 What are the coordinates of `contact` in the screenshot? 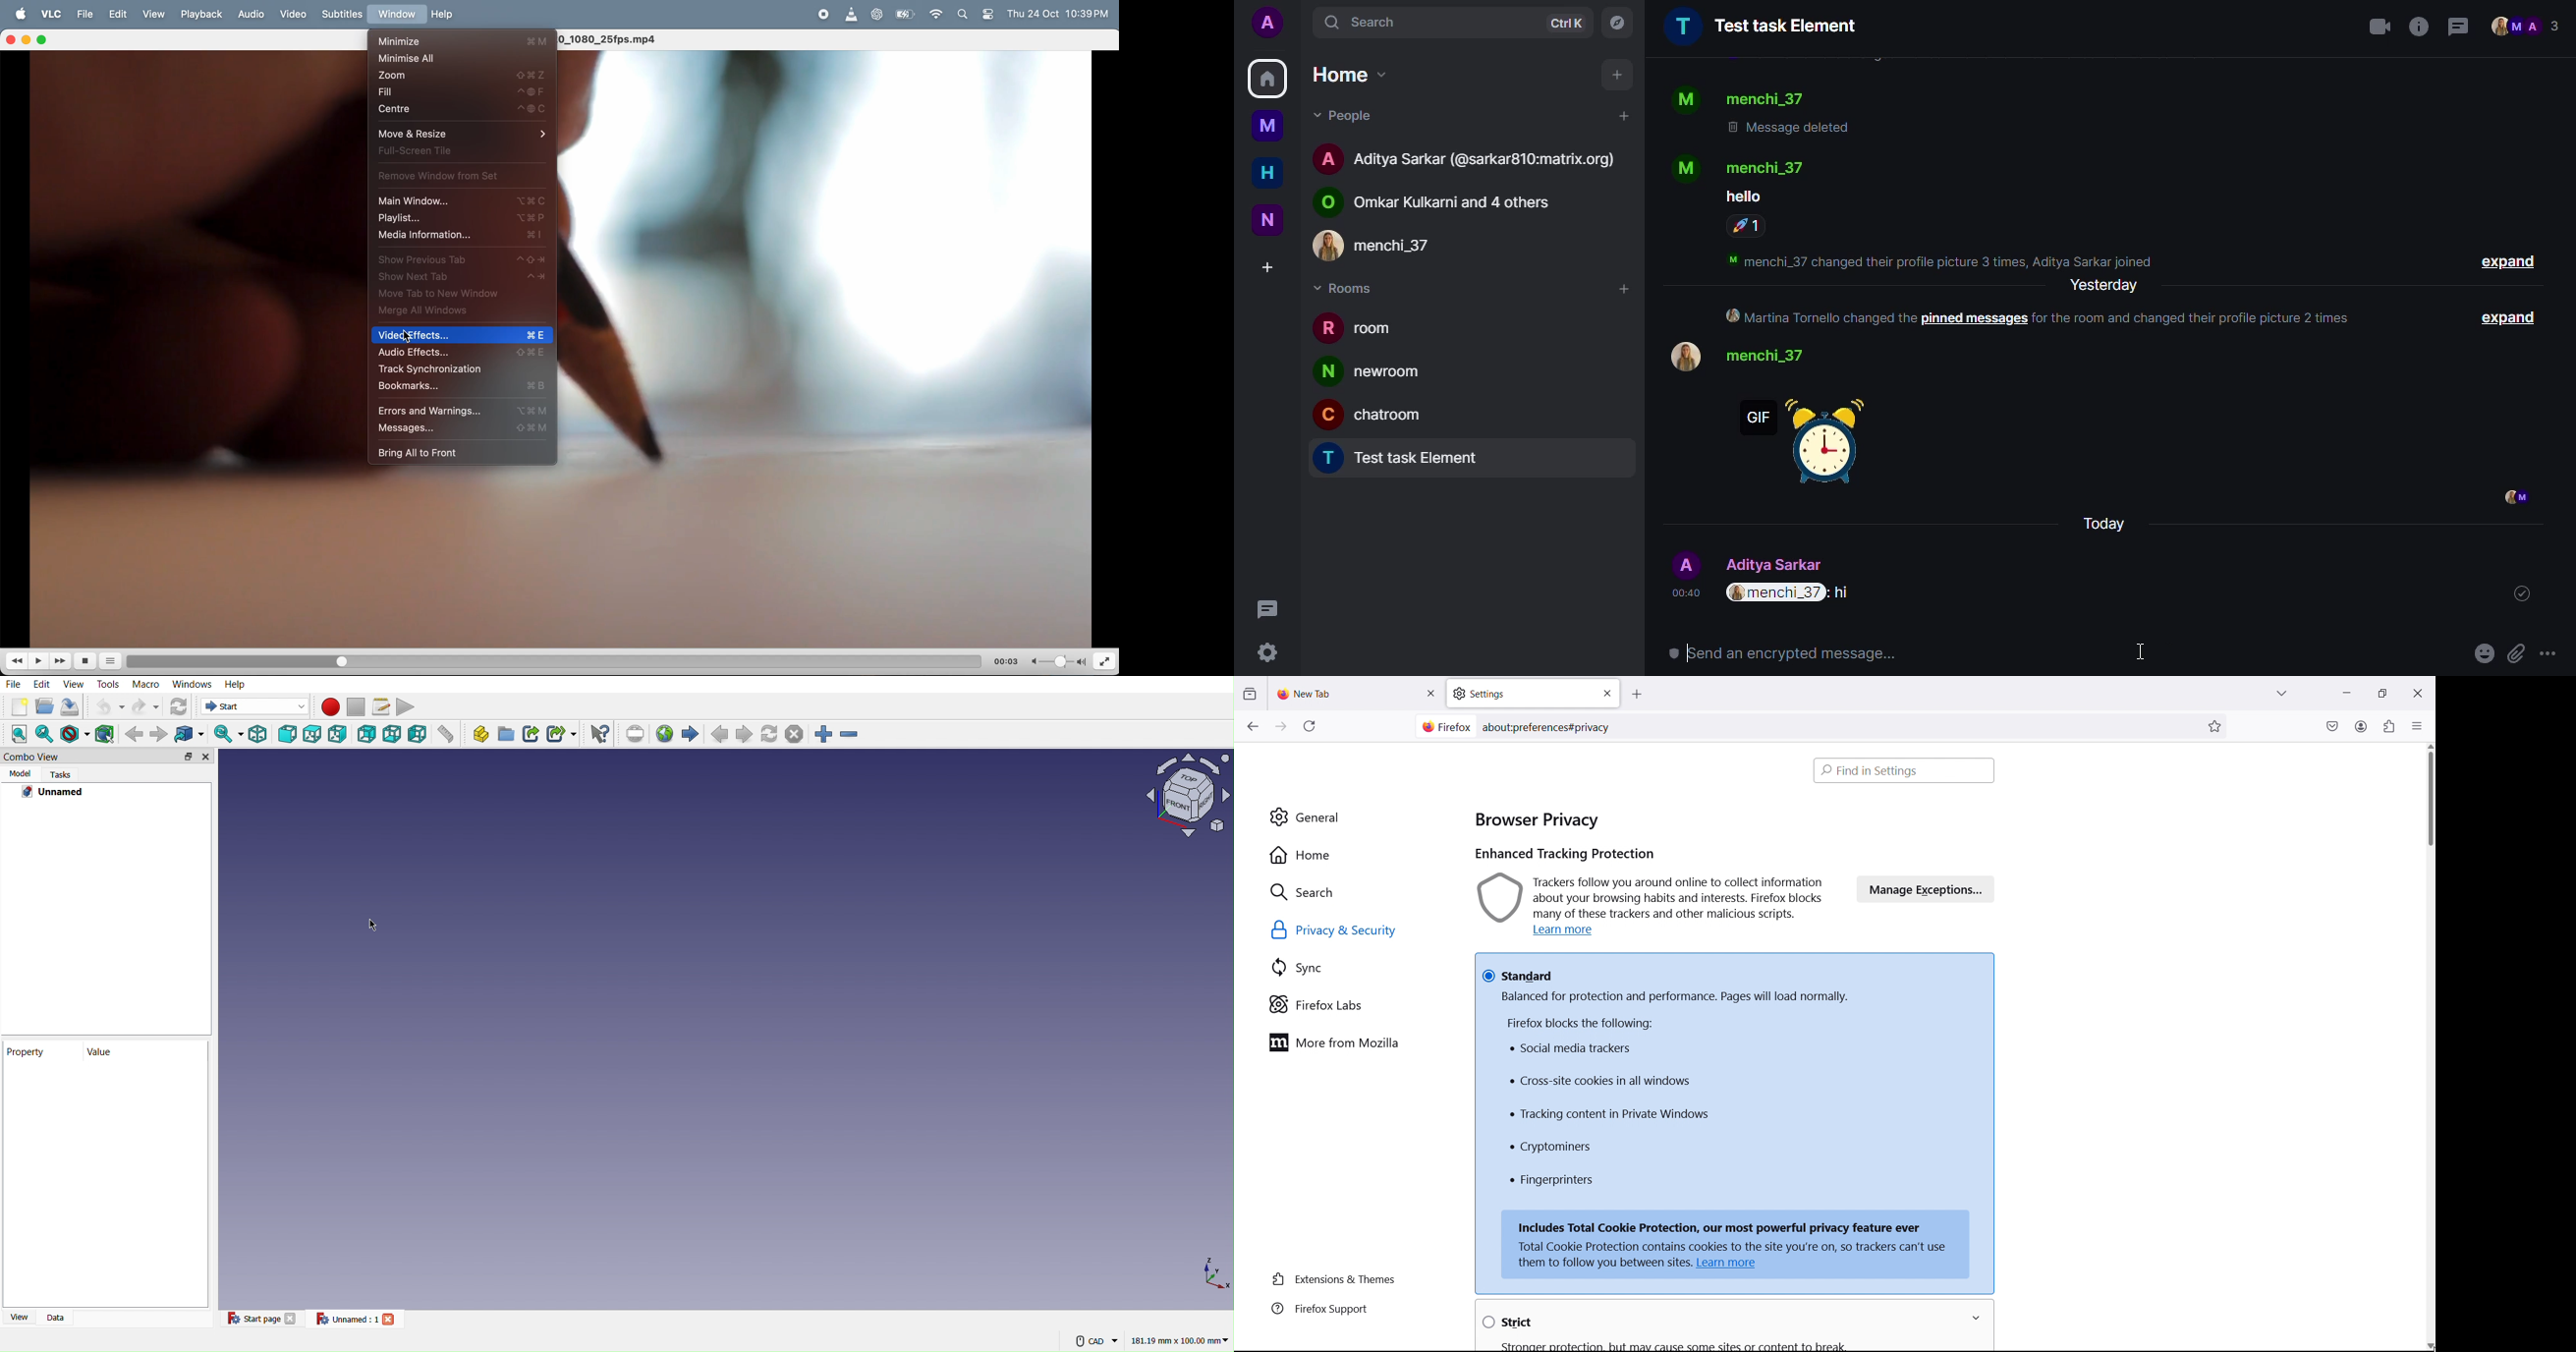 It's located at (1743, 94).